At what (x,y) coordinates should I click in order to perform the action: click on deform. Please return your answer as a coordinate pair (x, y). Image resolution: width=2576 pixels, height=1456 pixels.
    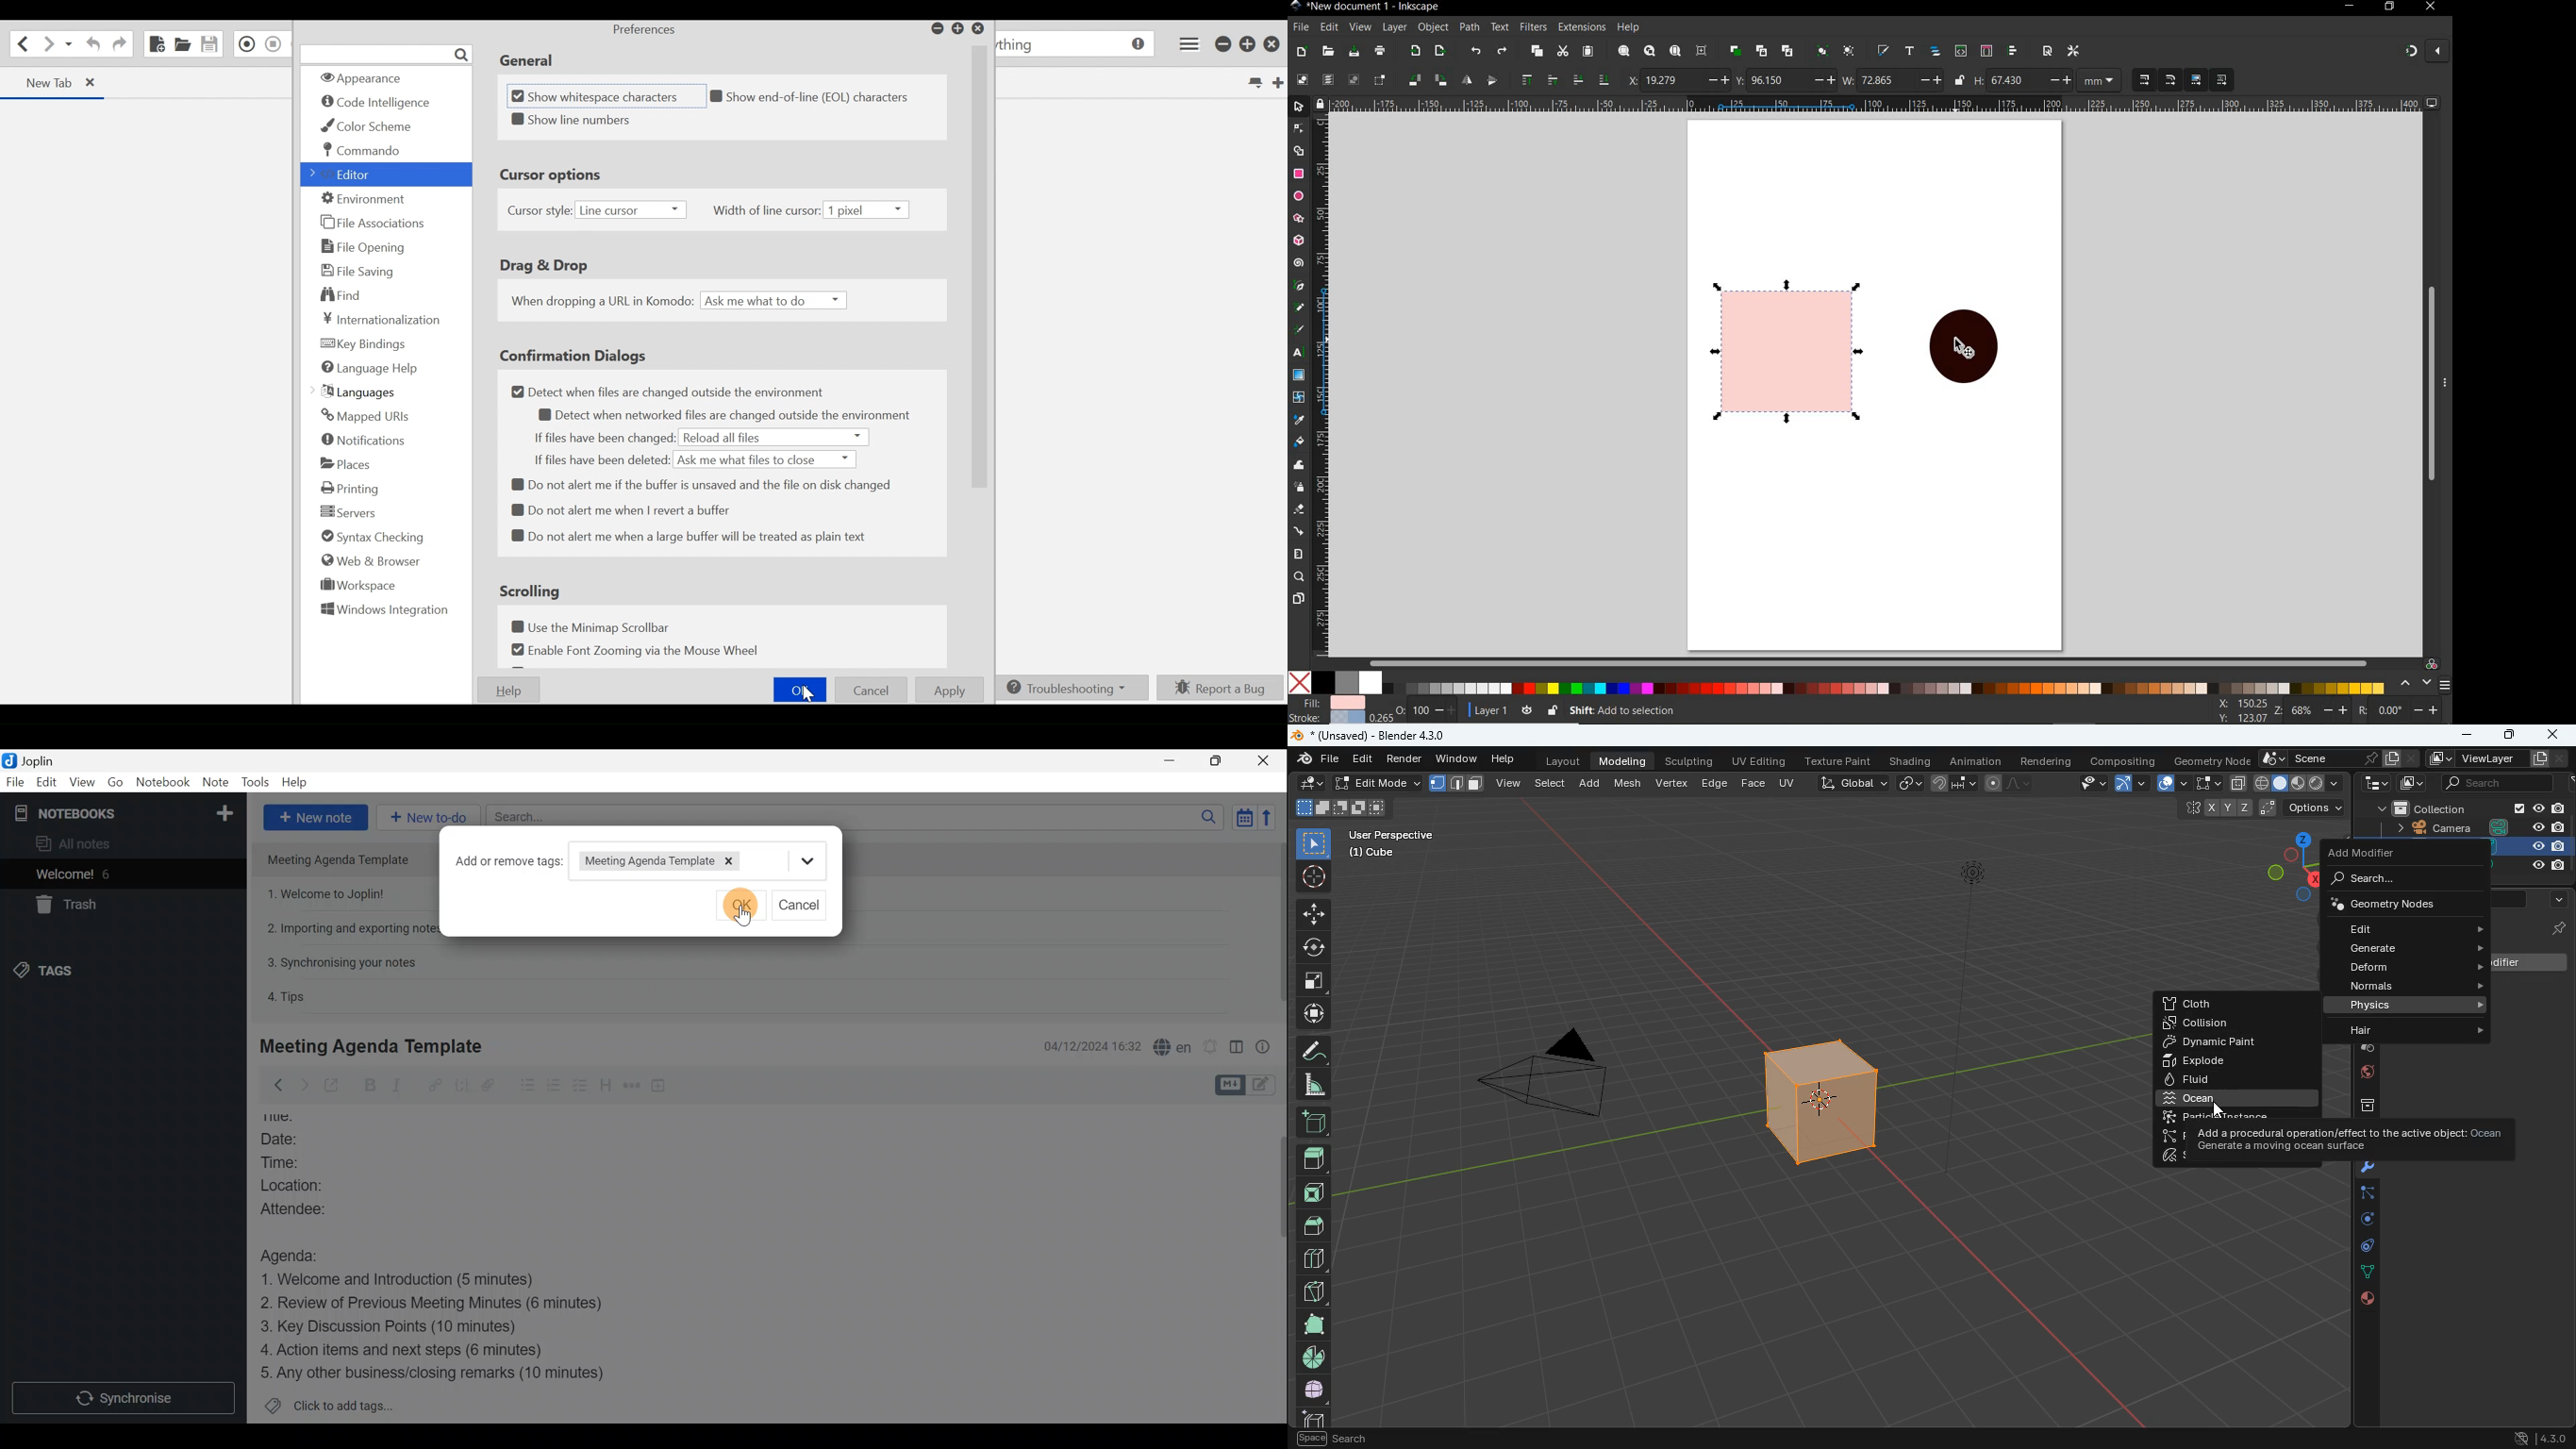
    Looking at the image, I should click on (2418, 967).